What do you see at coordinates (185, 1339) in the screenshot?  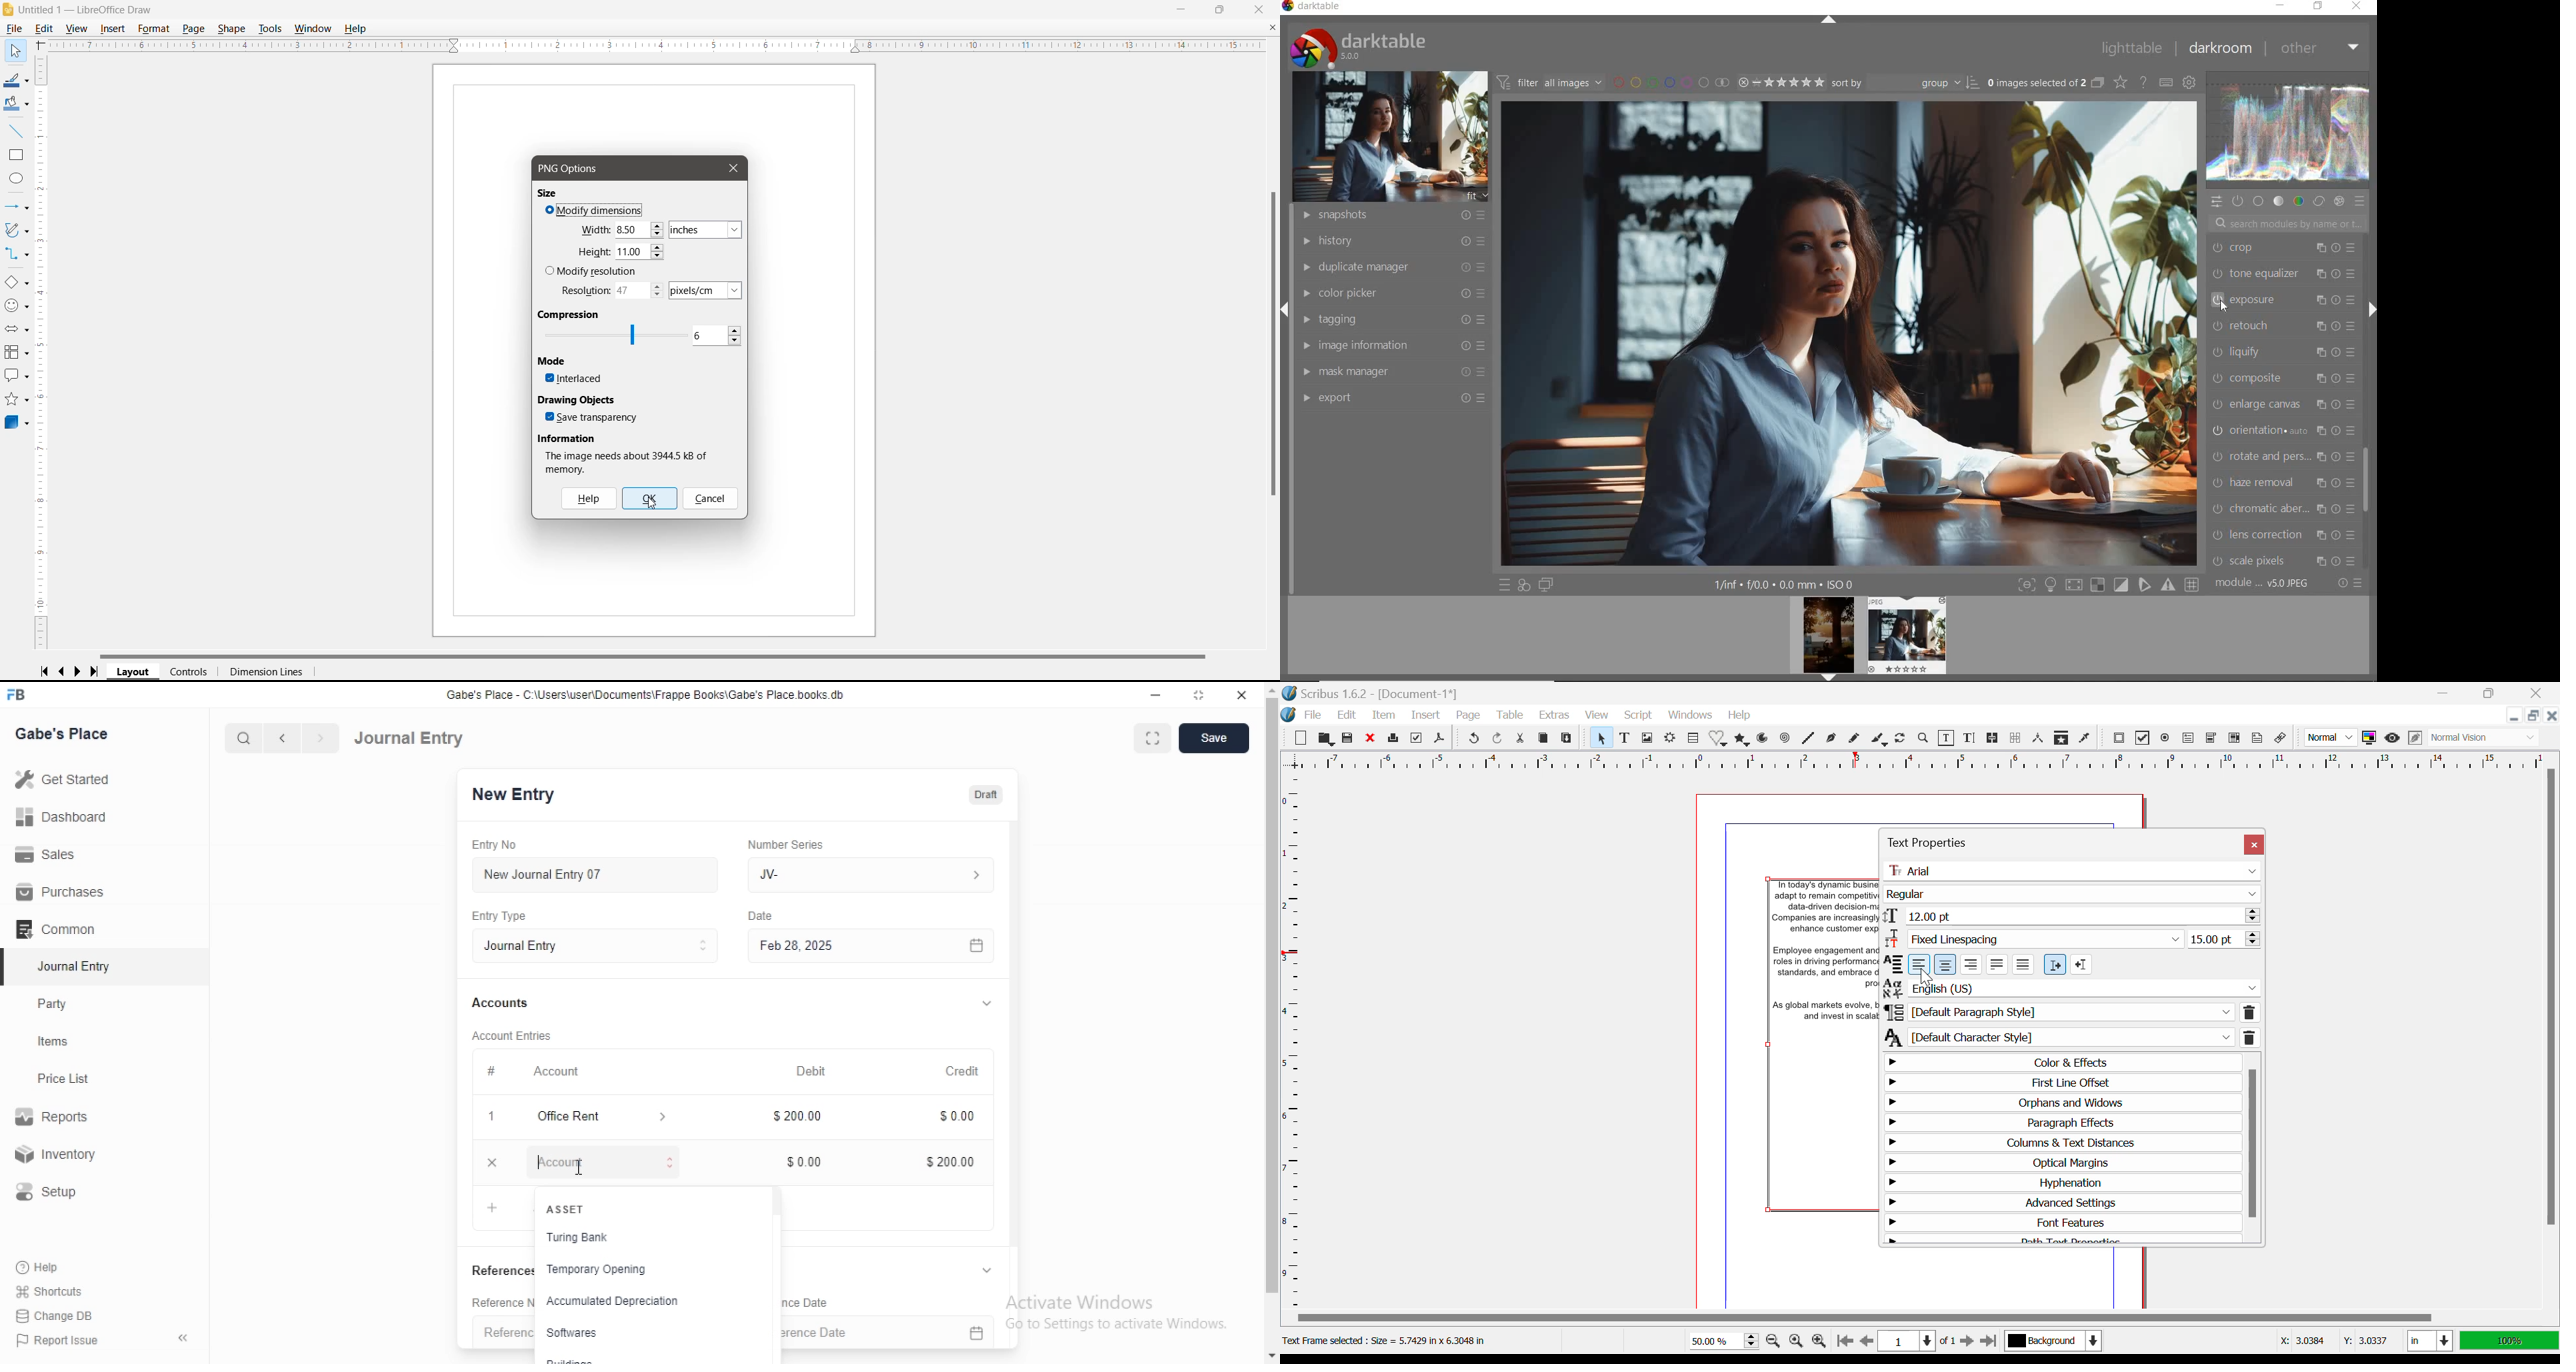 I see `«` at bounding box center [185, 1339].